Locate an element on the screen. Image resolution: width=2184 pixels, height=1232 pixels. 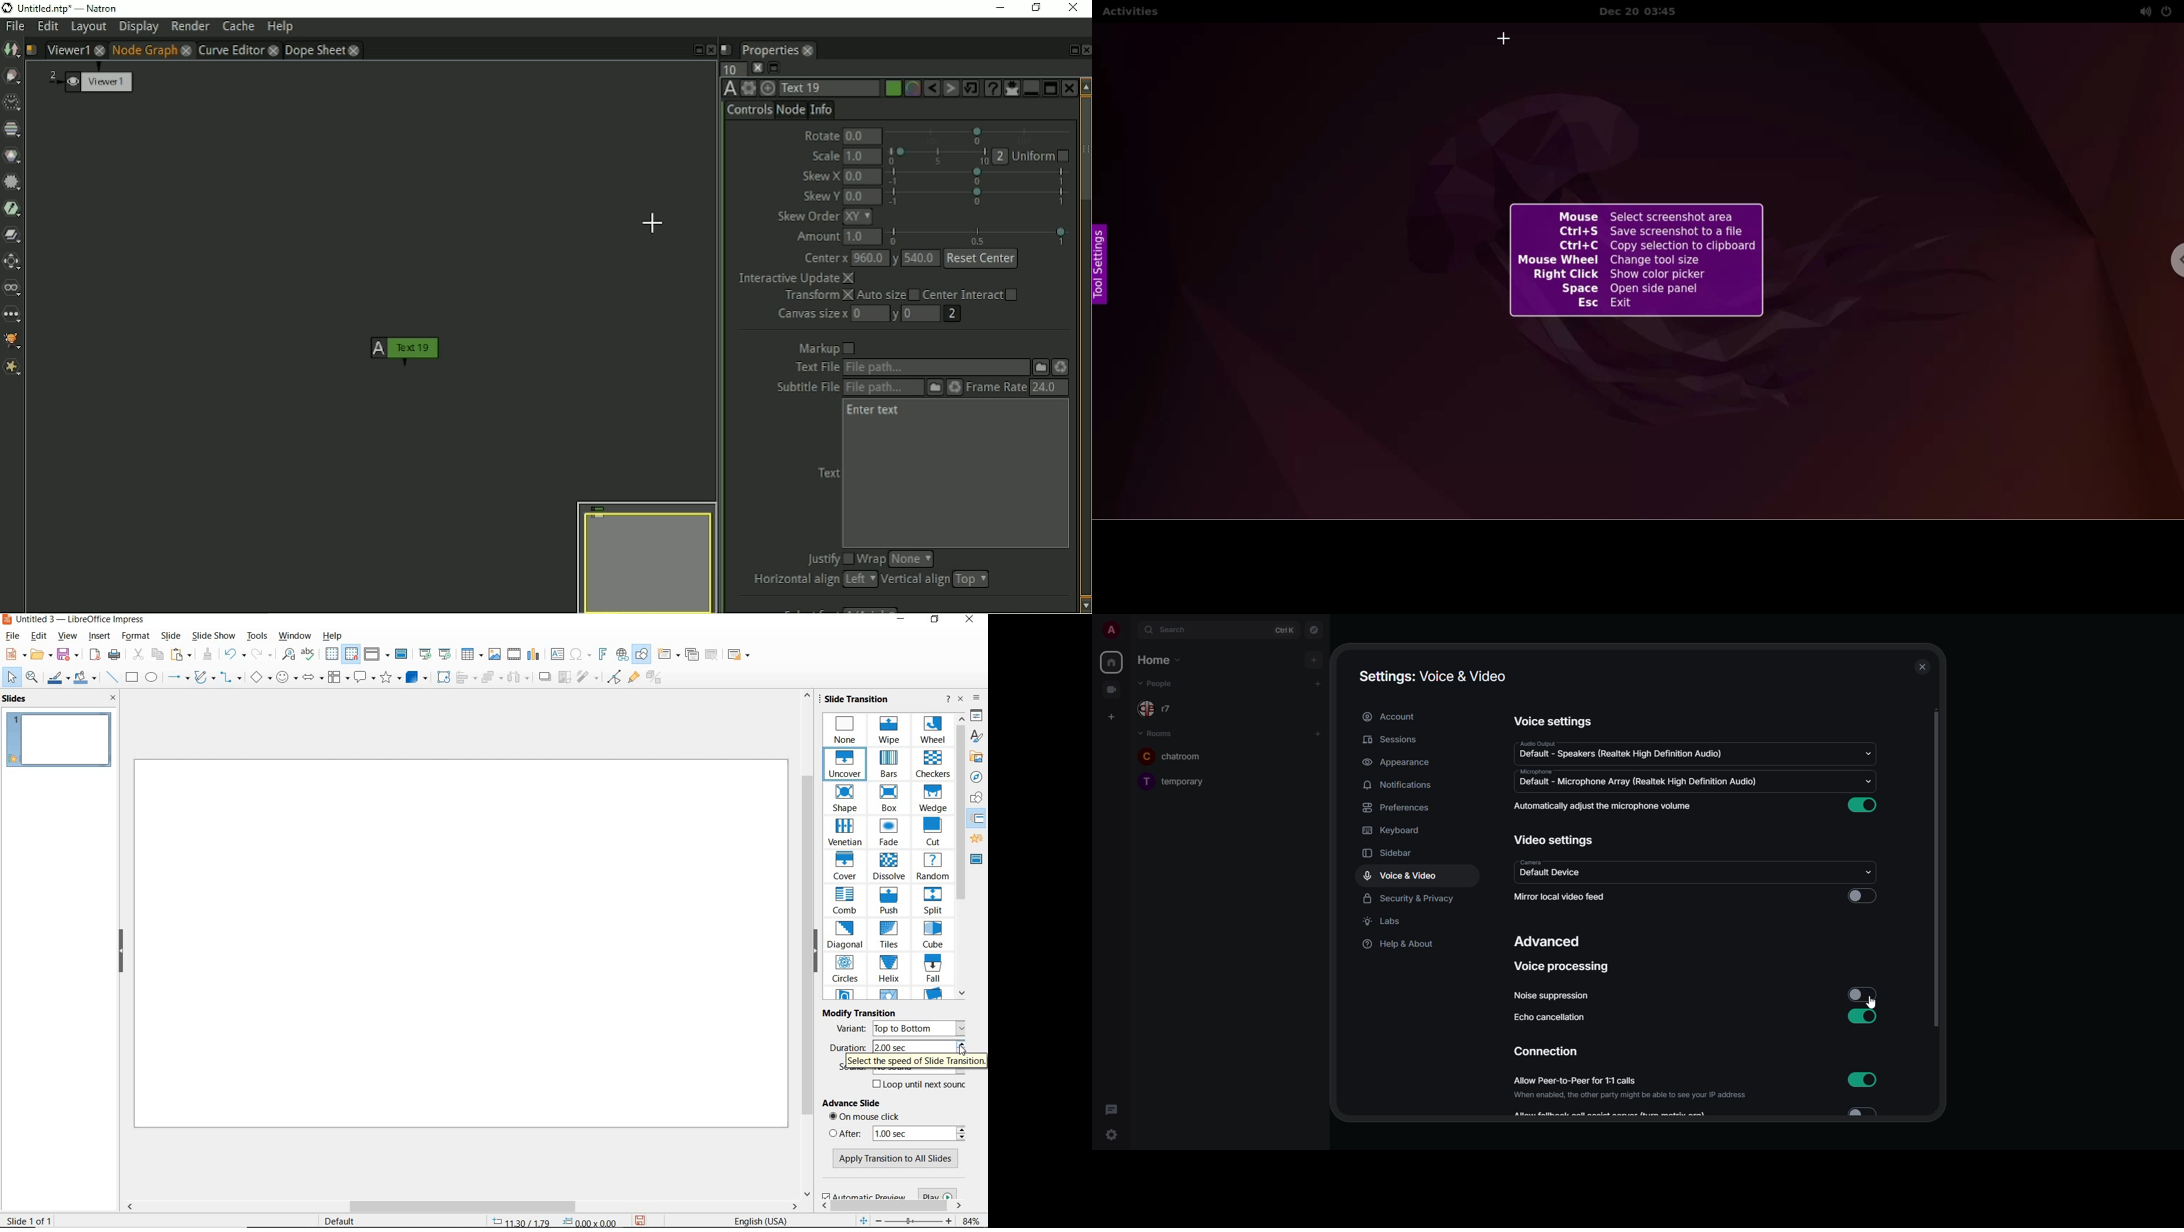
REDO is located at coordinates (262, 654).